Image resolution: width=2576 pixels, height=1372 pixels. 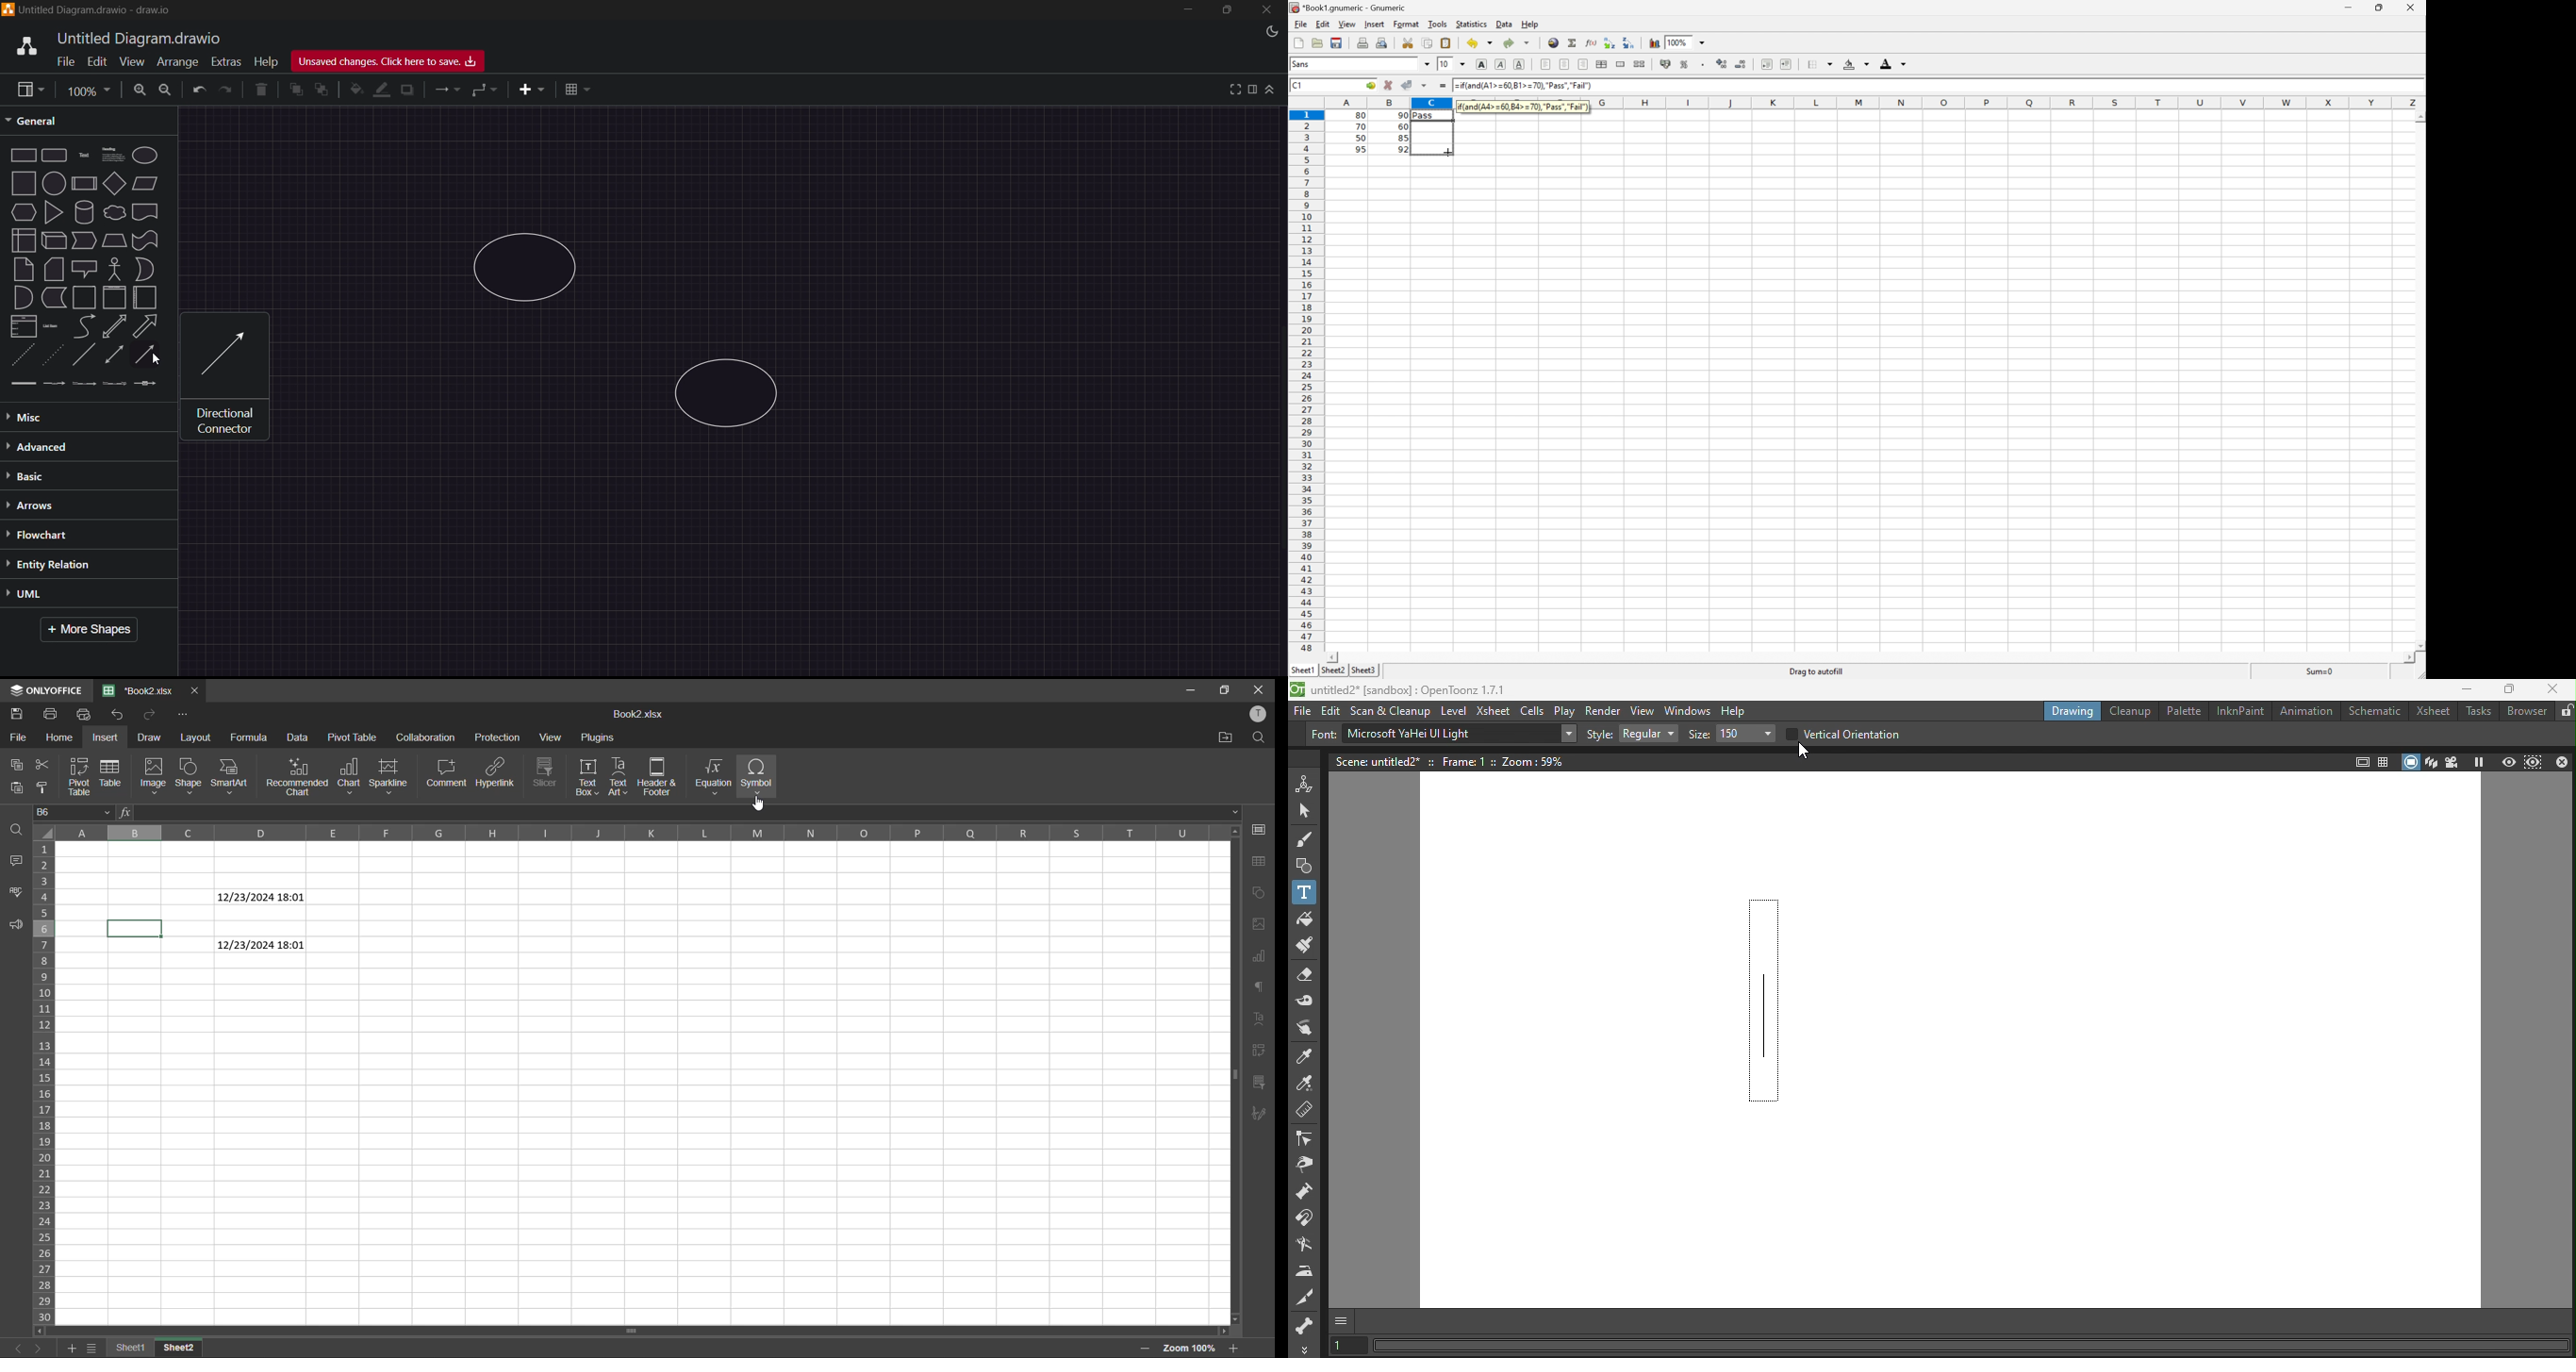 What do you see at coordinates (19, 924) in the screenshot?
I see `feedback` at bounding box center [19, 924].